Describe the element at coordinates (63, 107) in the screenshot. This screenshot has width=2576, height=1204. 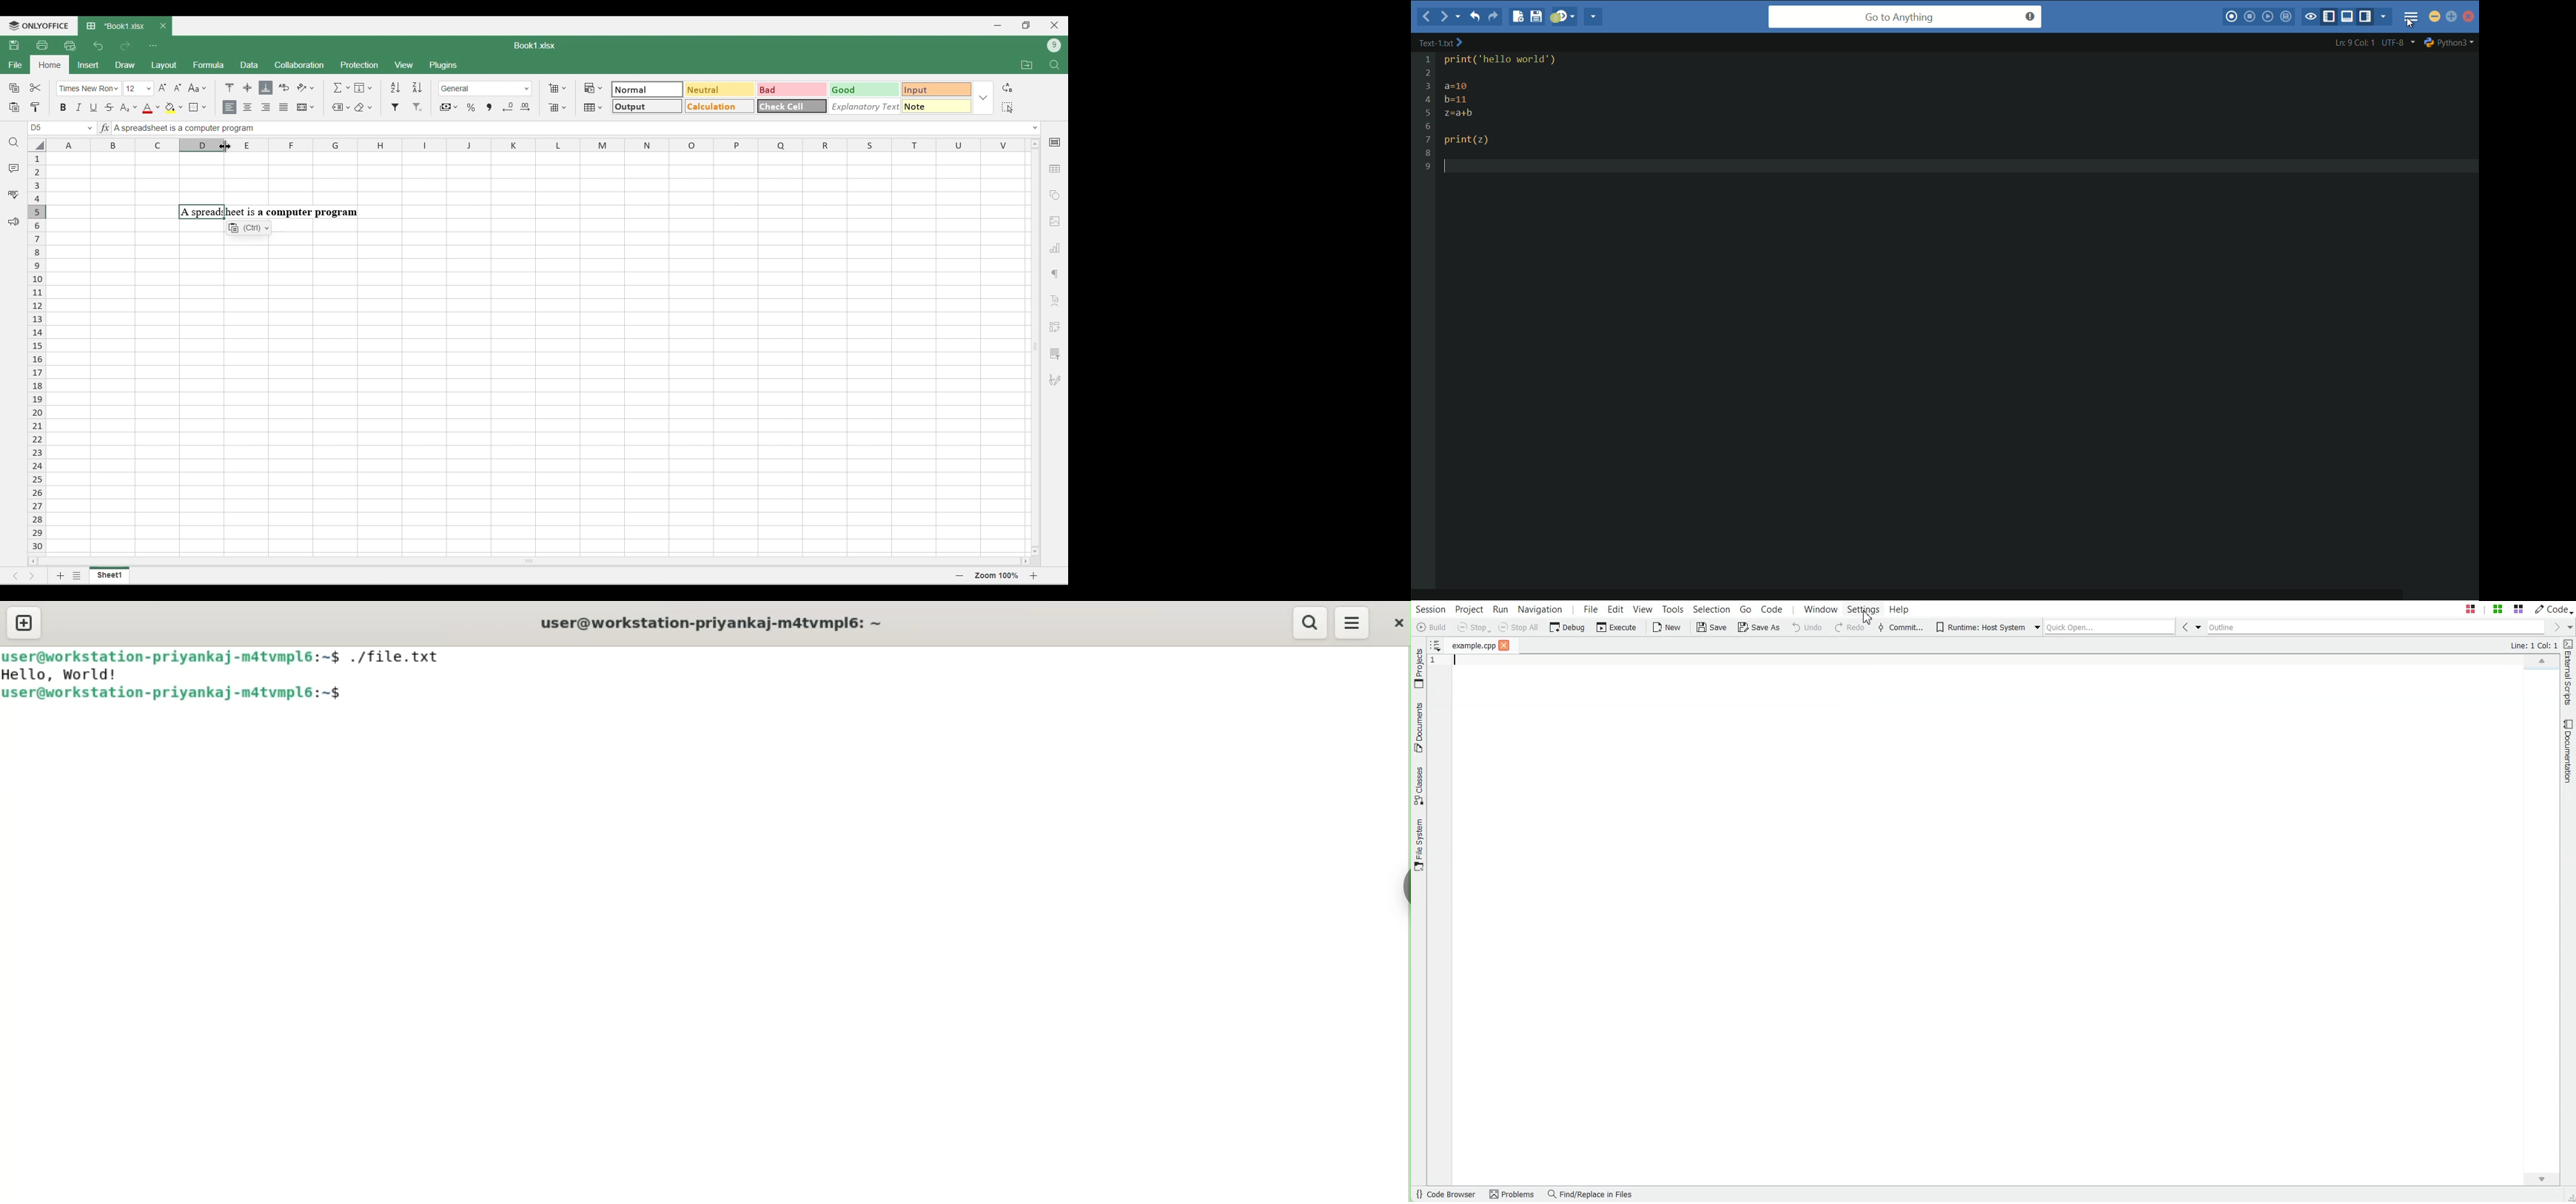
I see `Bold` at that location.